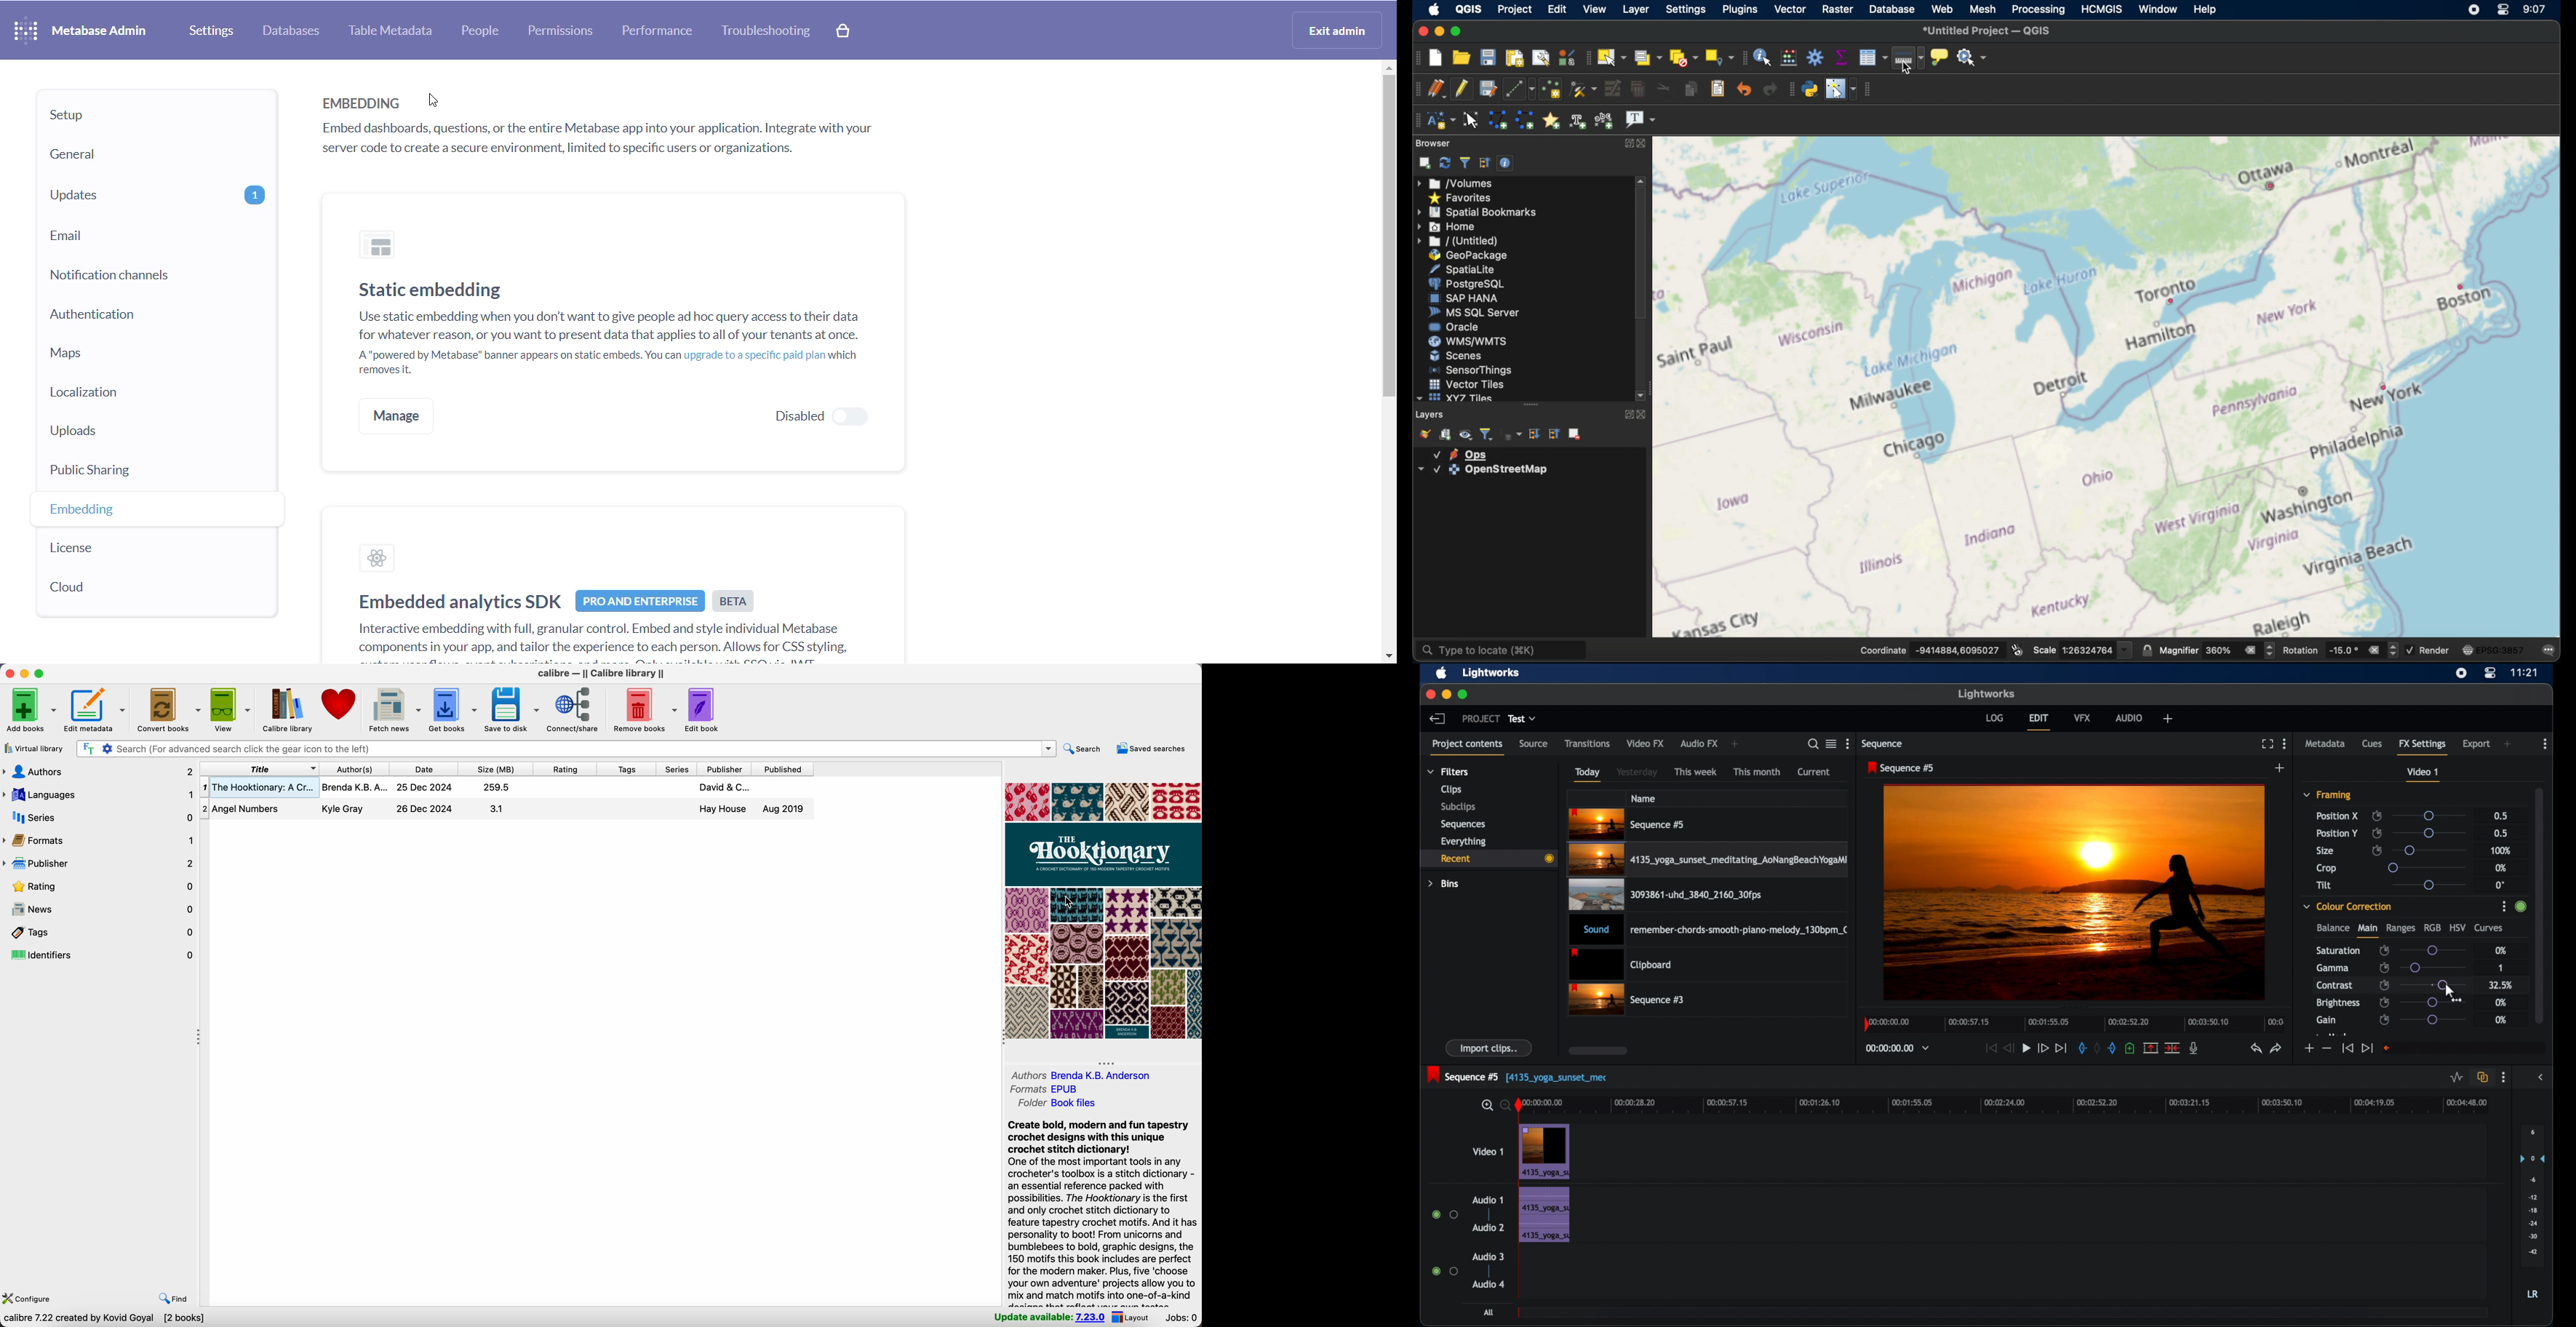  Describe the element at coordinates (1810, 744) in the screenshot. I see `search` at that location.